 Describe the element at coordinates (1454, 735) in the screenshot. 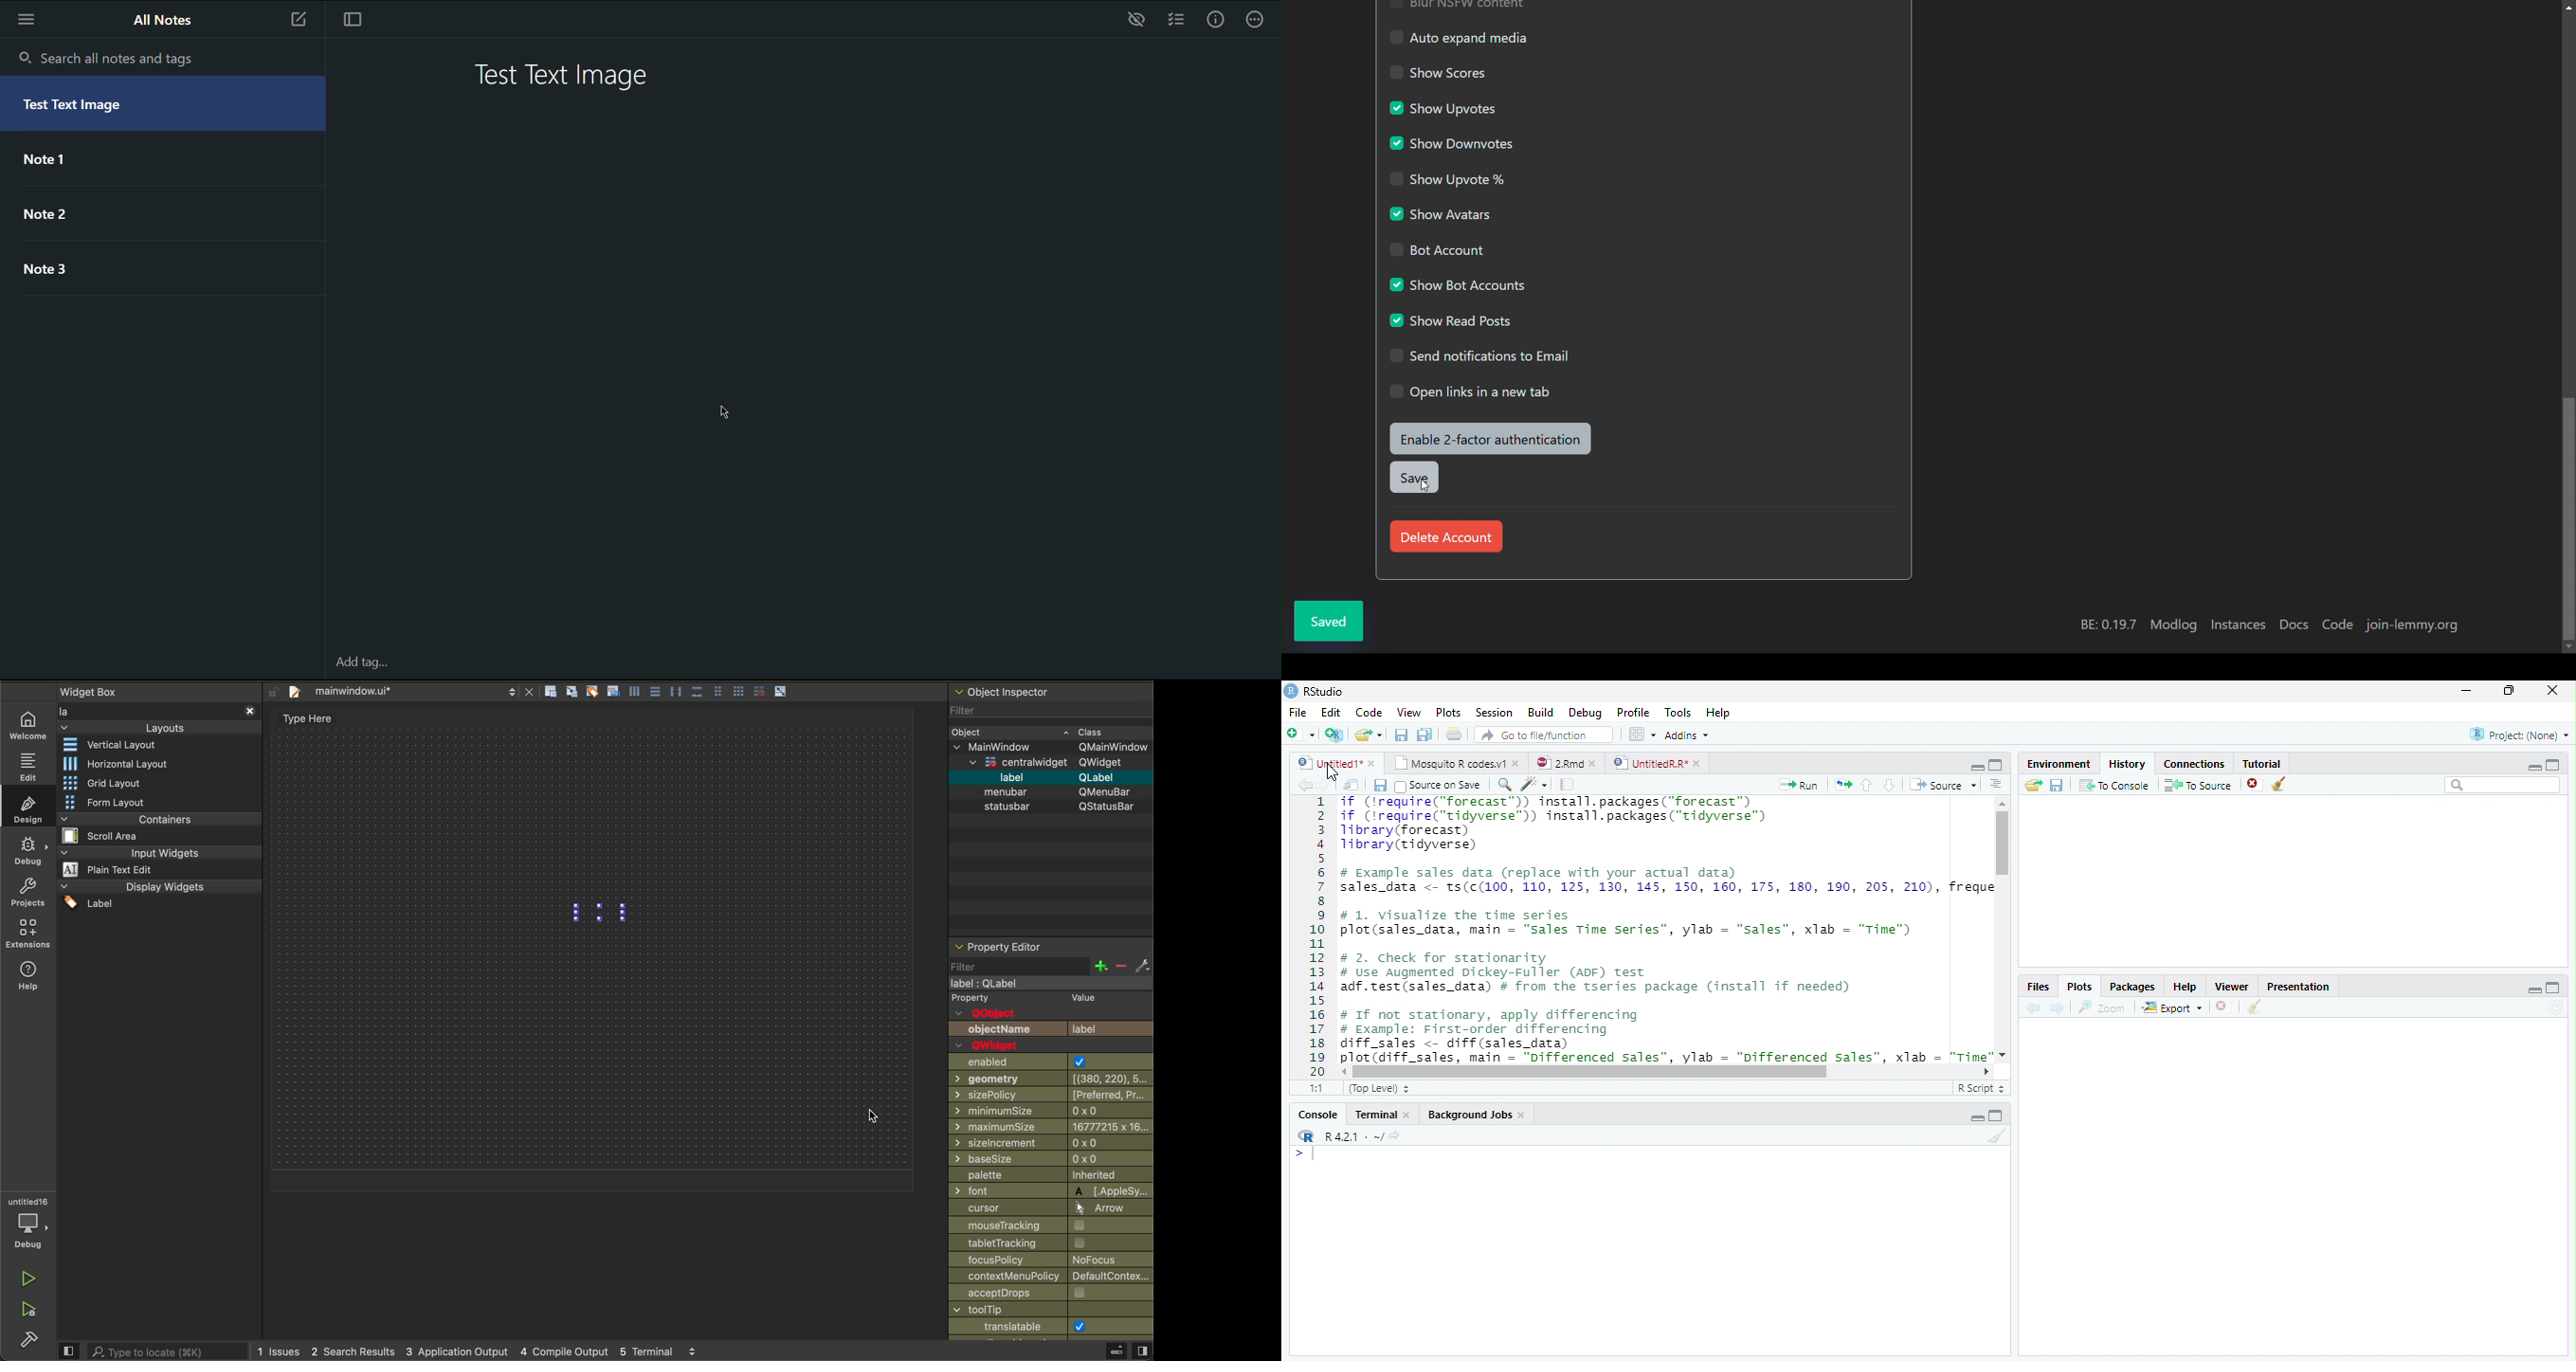

I see `Print` at that location.